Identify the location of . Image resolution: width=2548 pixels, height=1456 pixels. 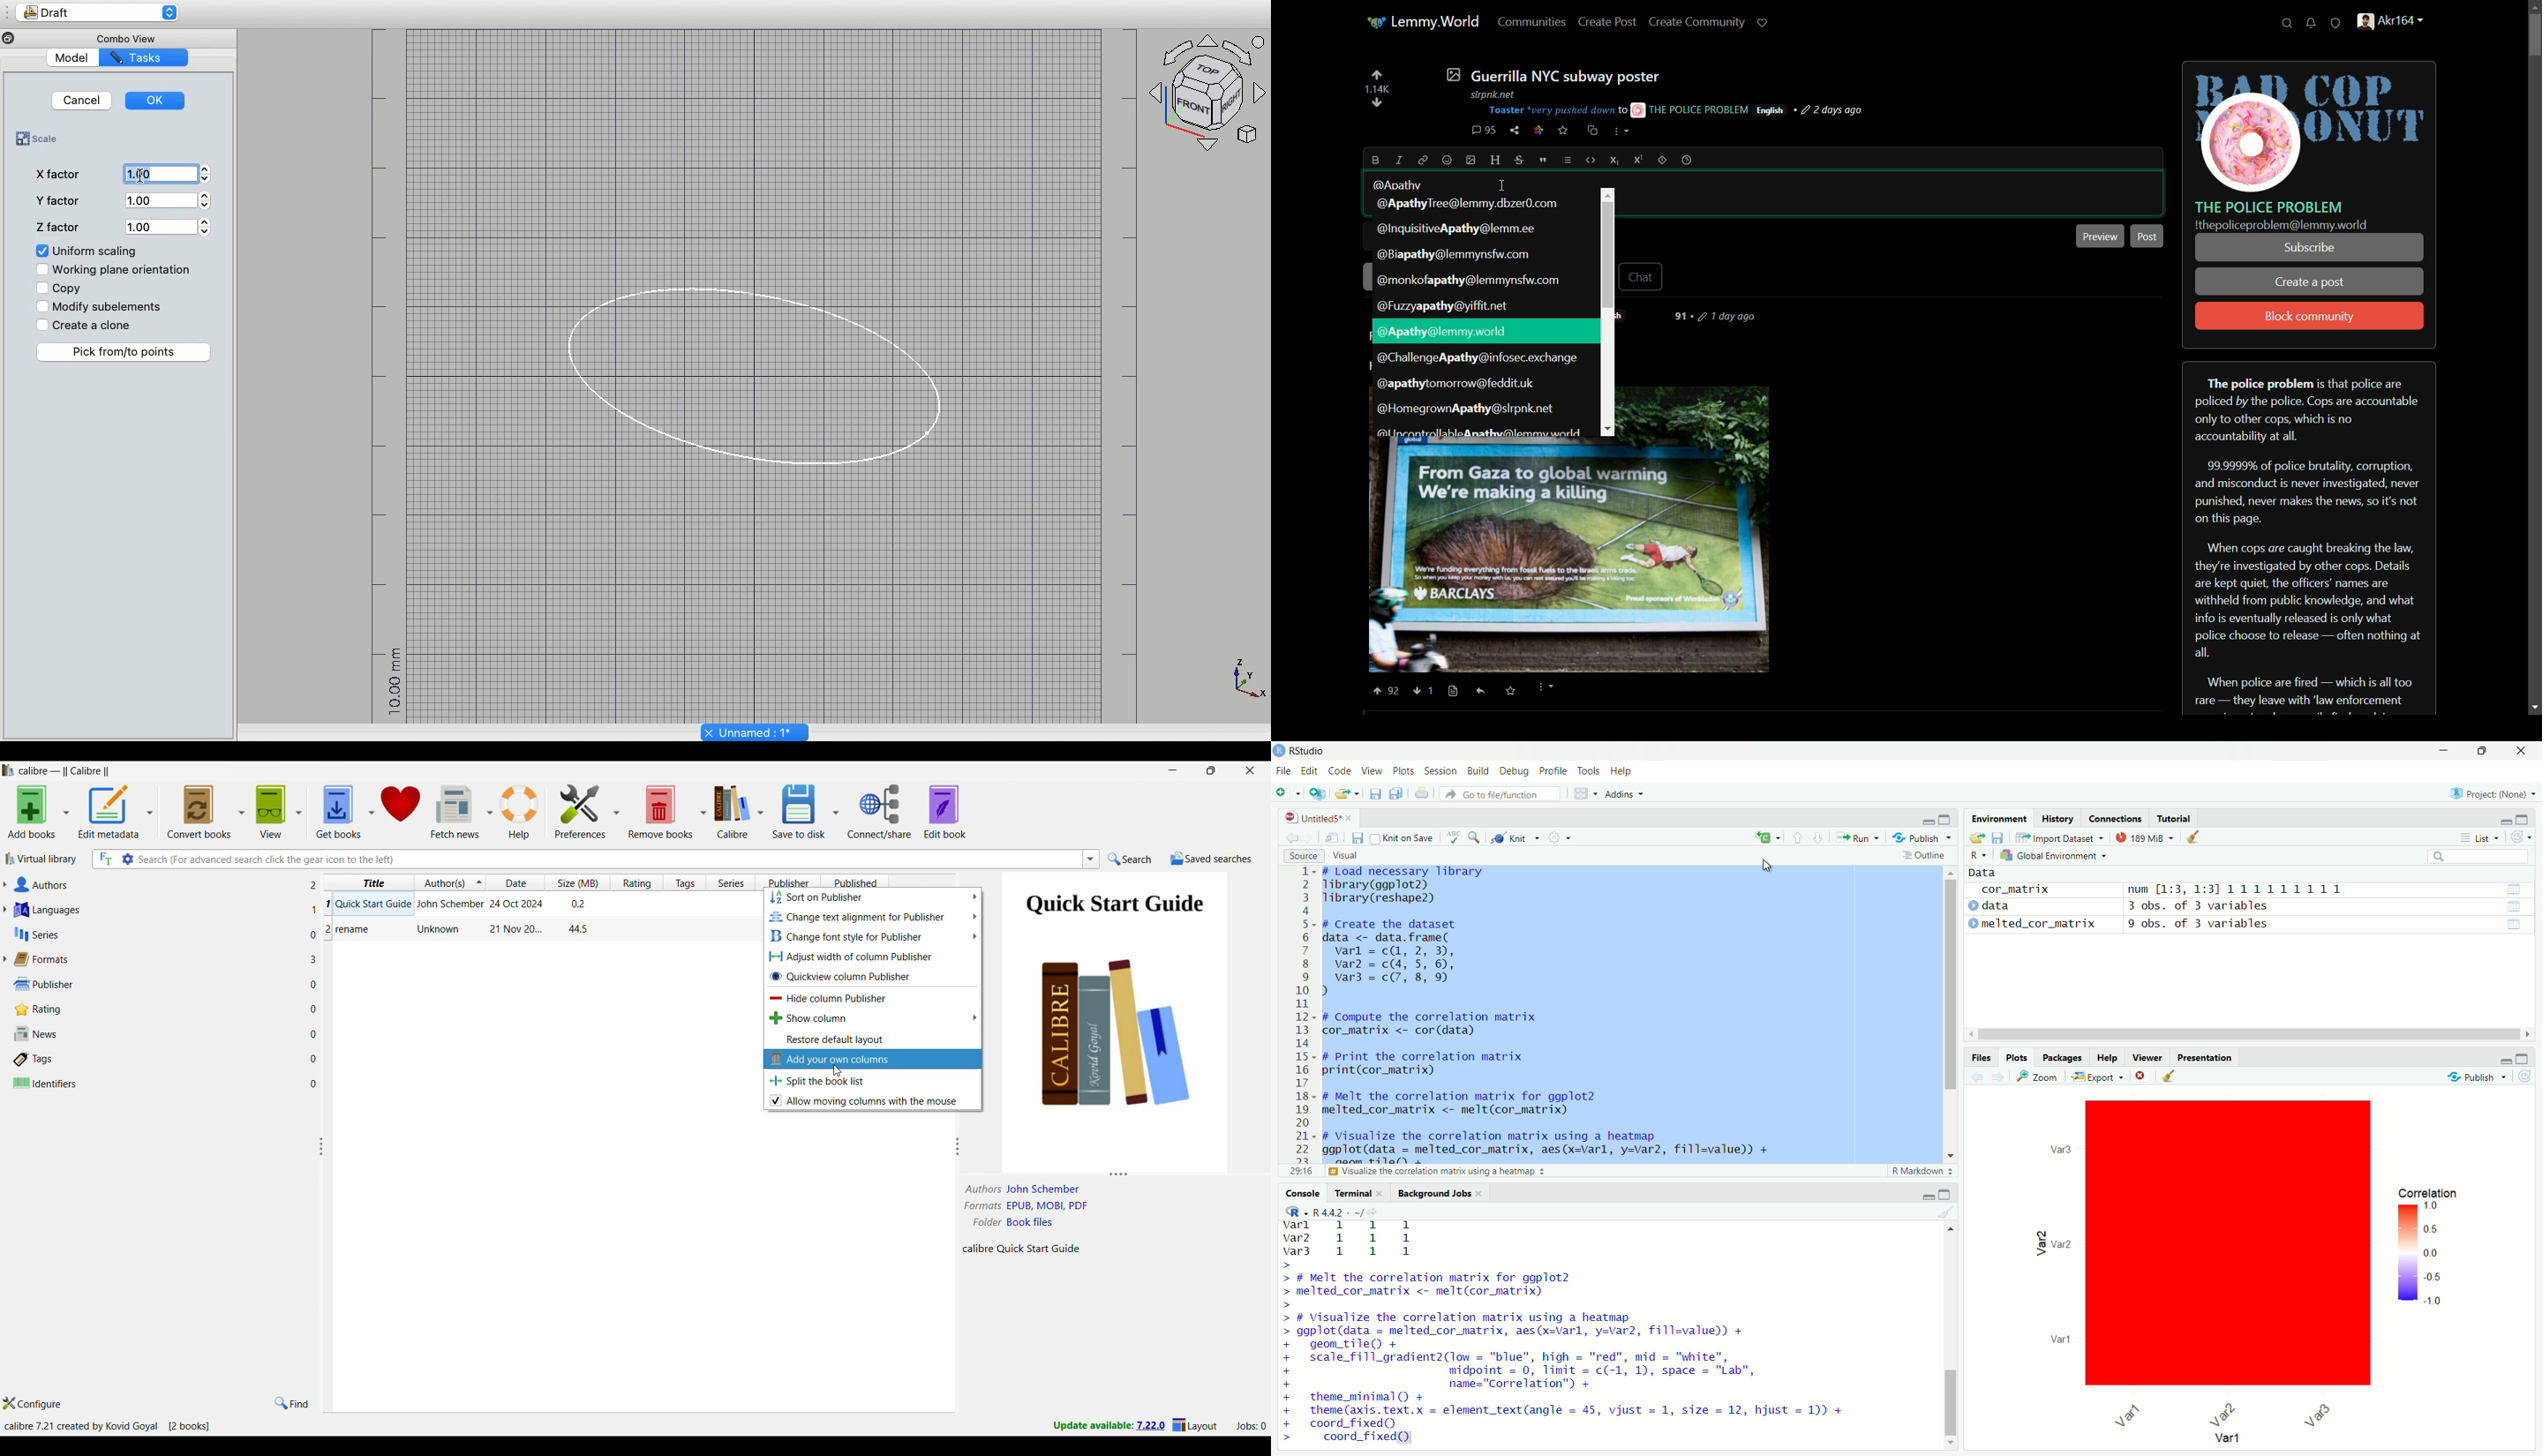
(1436, 689).